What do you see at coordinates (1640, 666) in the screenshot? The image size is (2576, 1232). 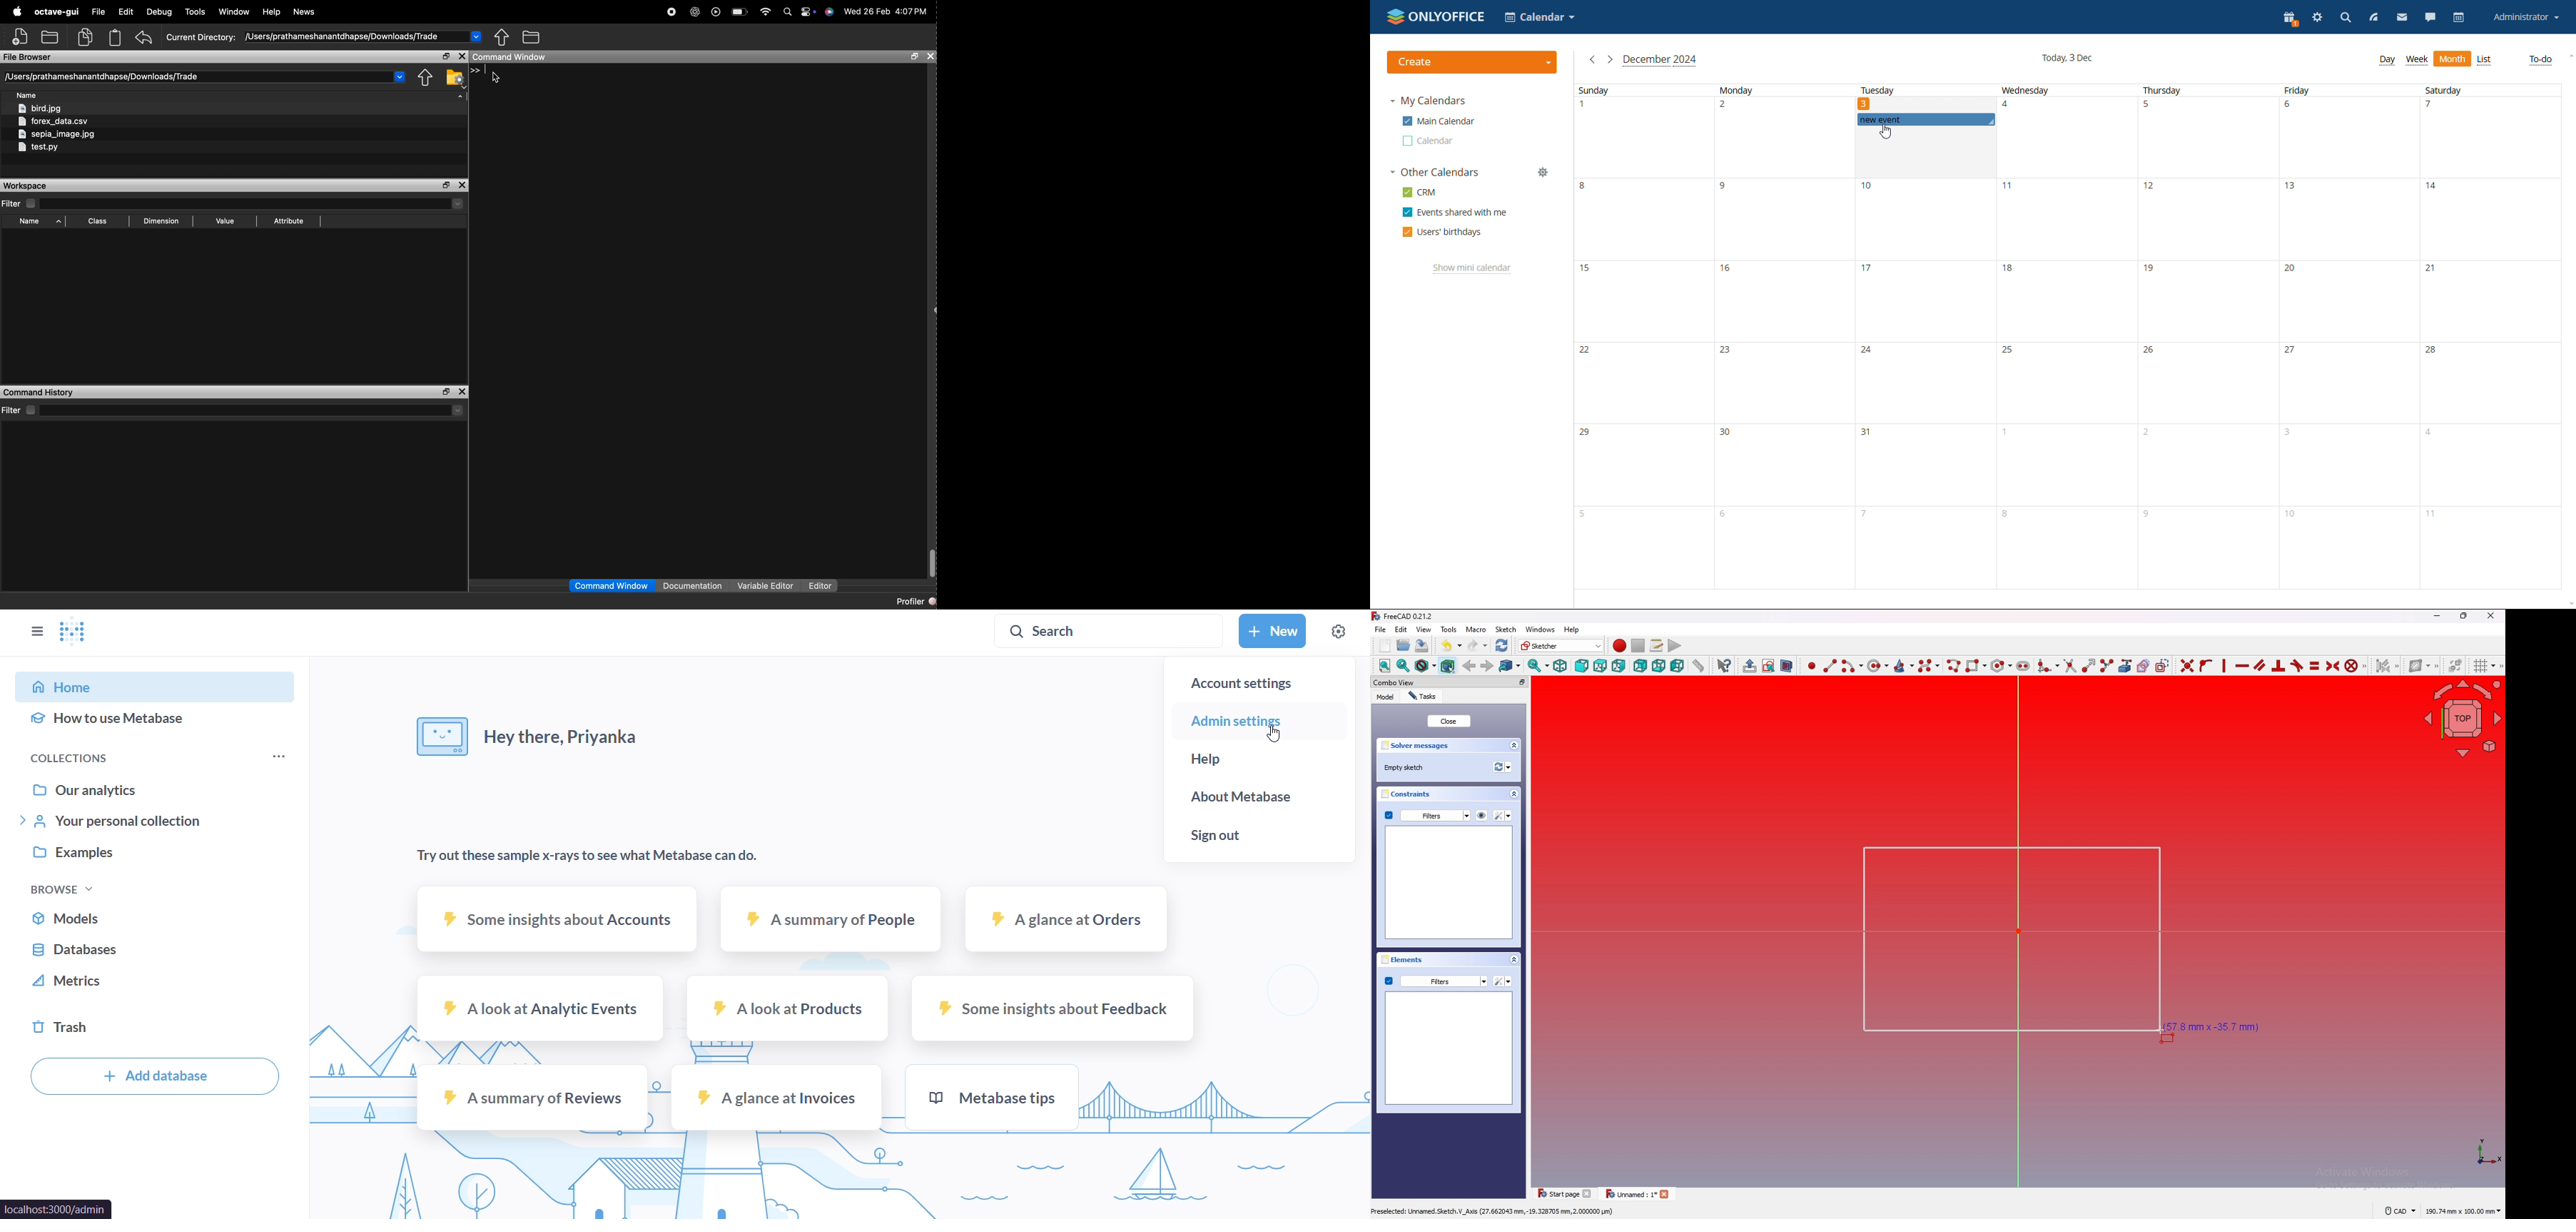 I see `rear` at bounding box center [1640, 666].